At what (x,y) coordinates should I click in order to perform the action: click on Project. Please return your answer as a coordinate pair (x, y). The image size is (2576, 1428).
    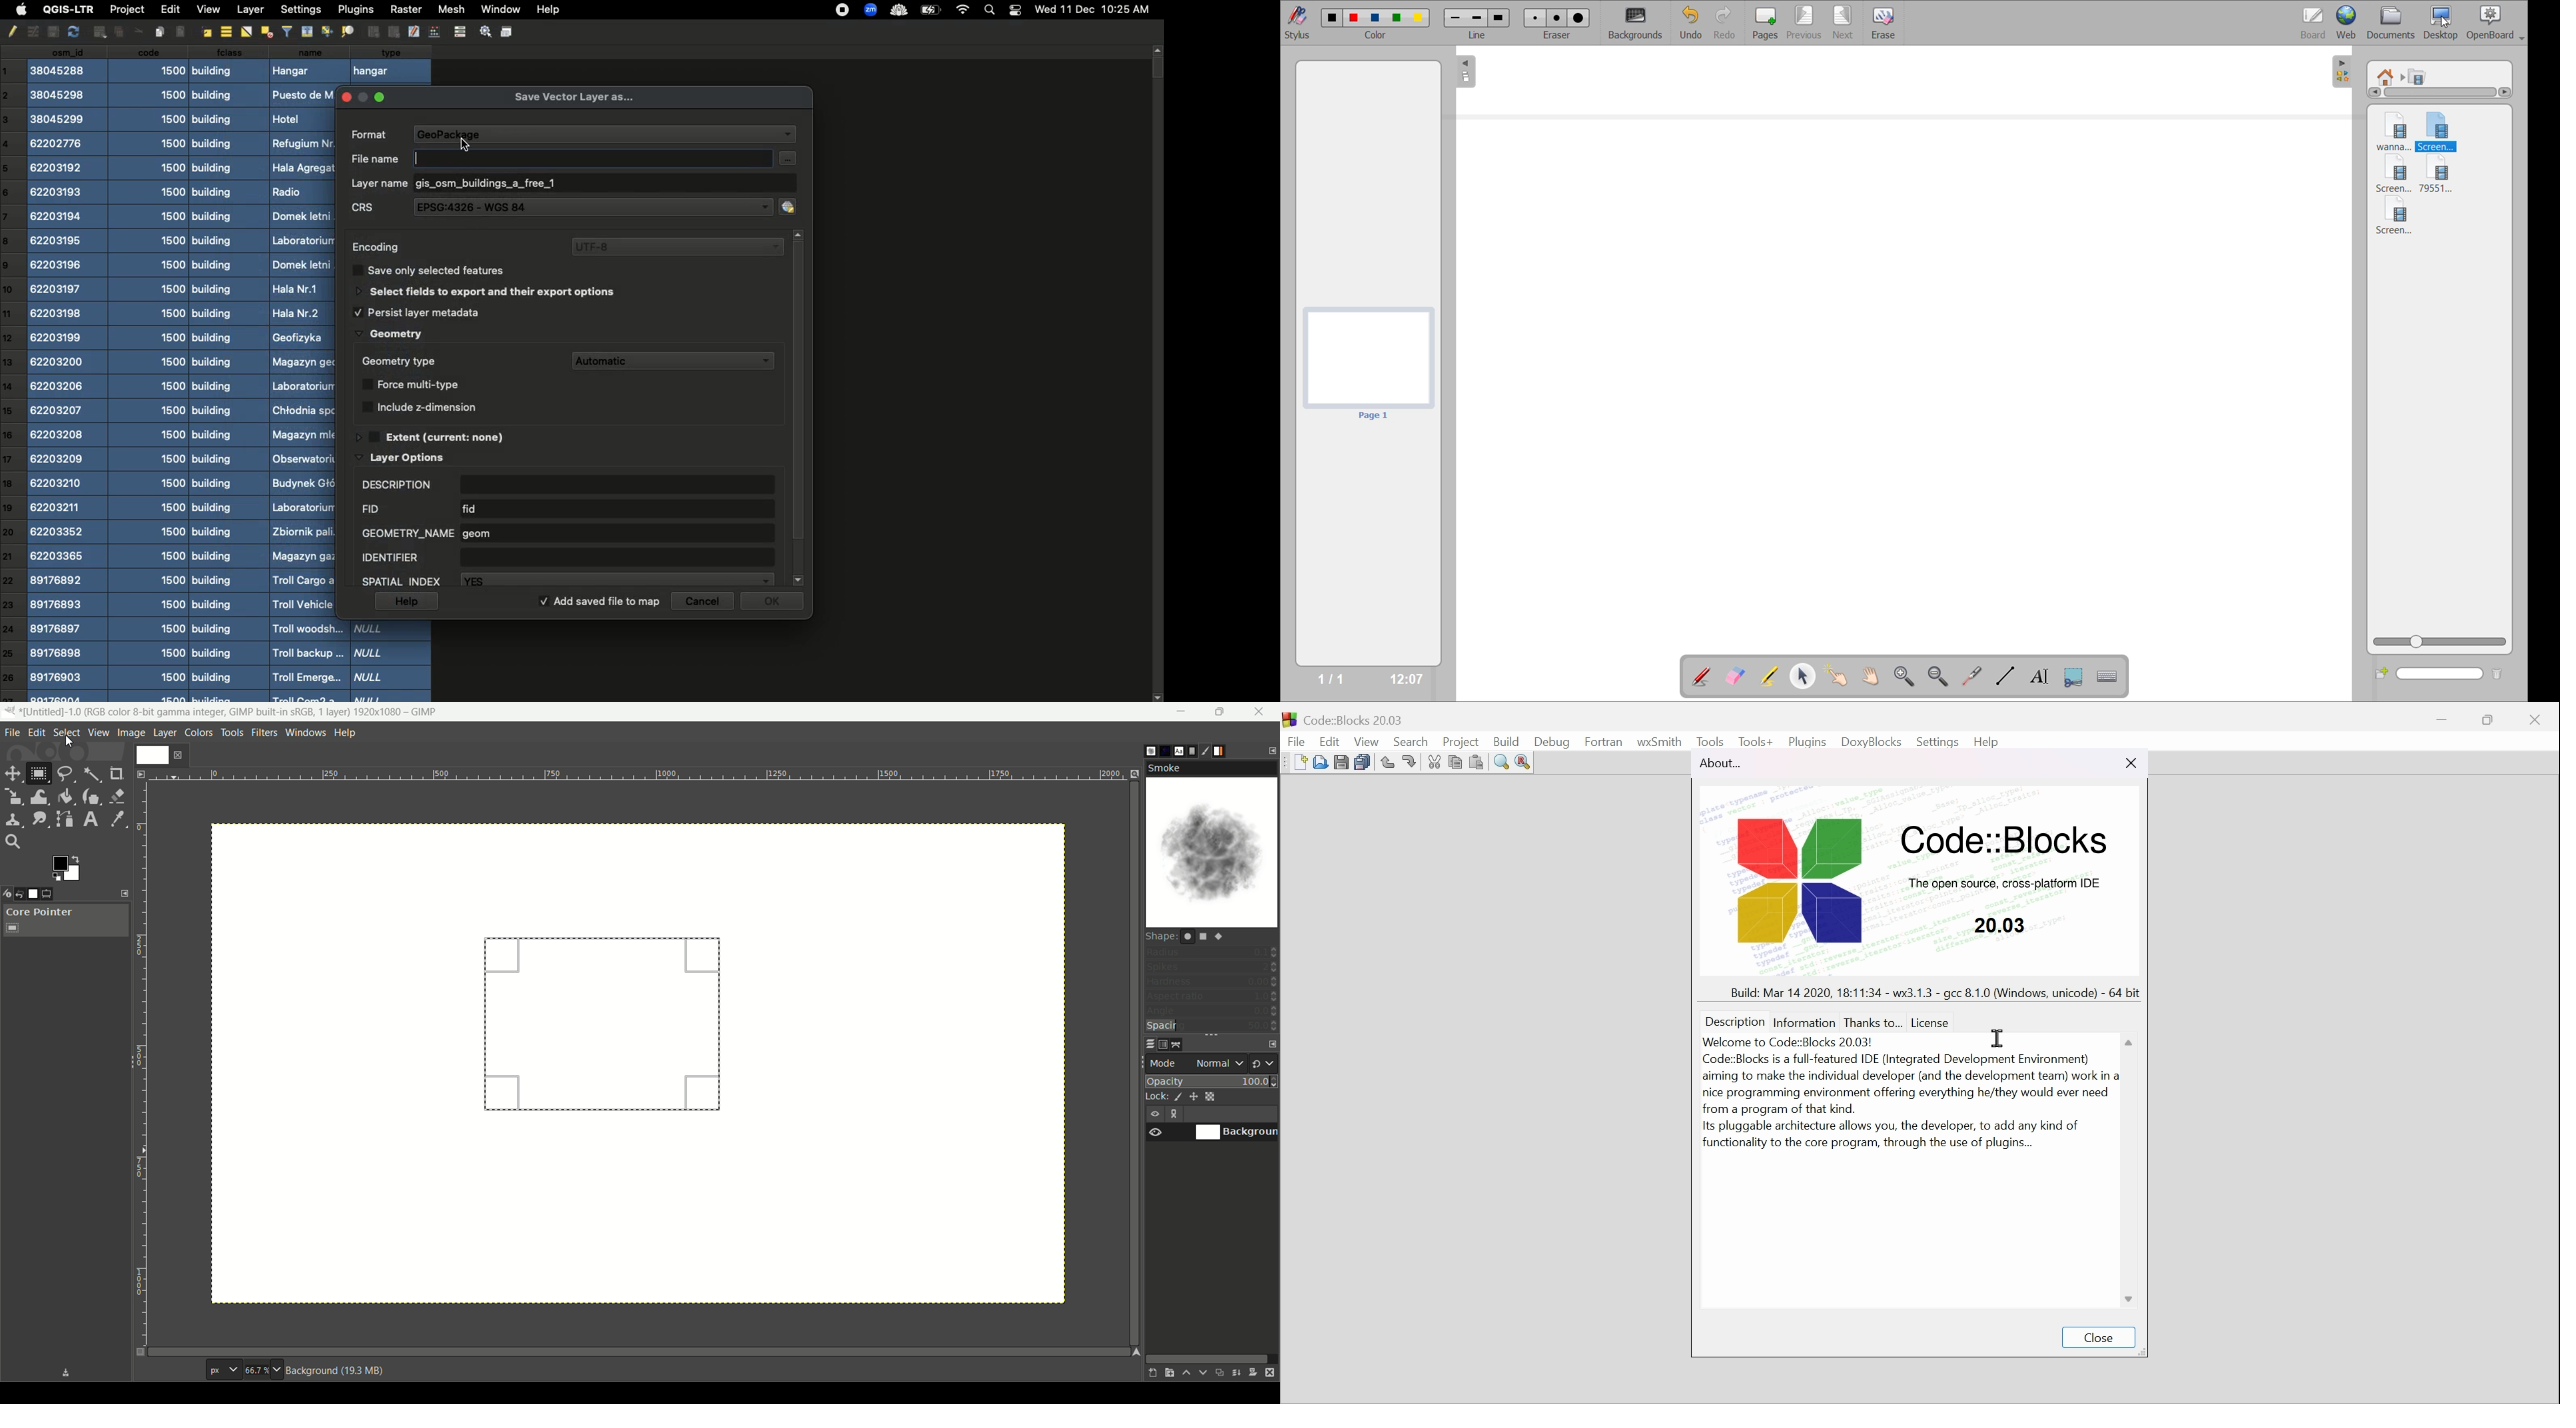
    Looking at the image, I should click on (1459, 741).